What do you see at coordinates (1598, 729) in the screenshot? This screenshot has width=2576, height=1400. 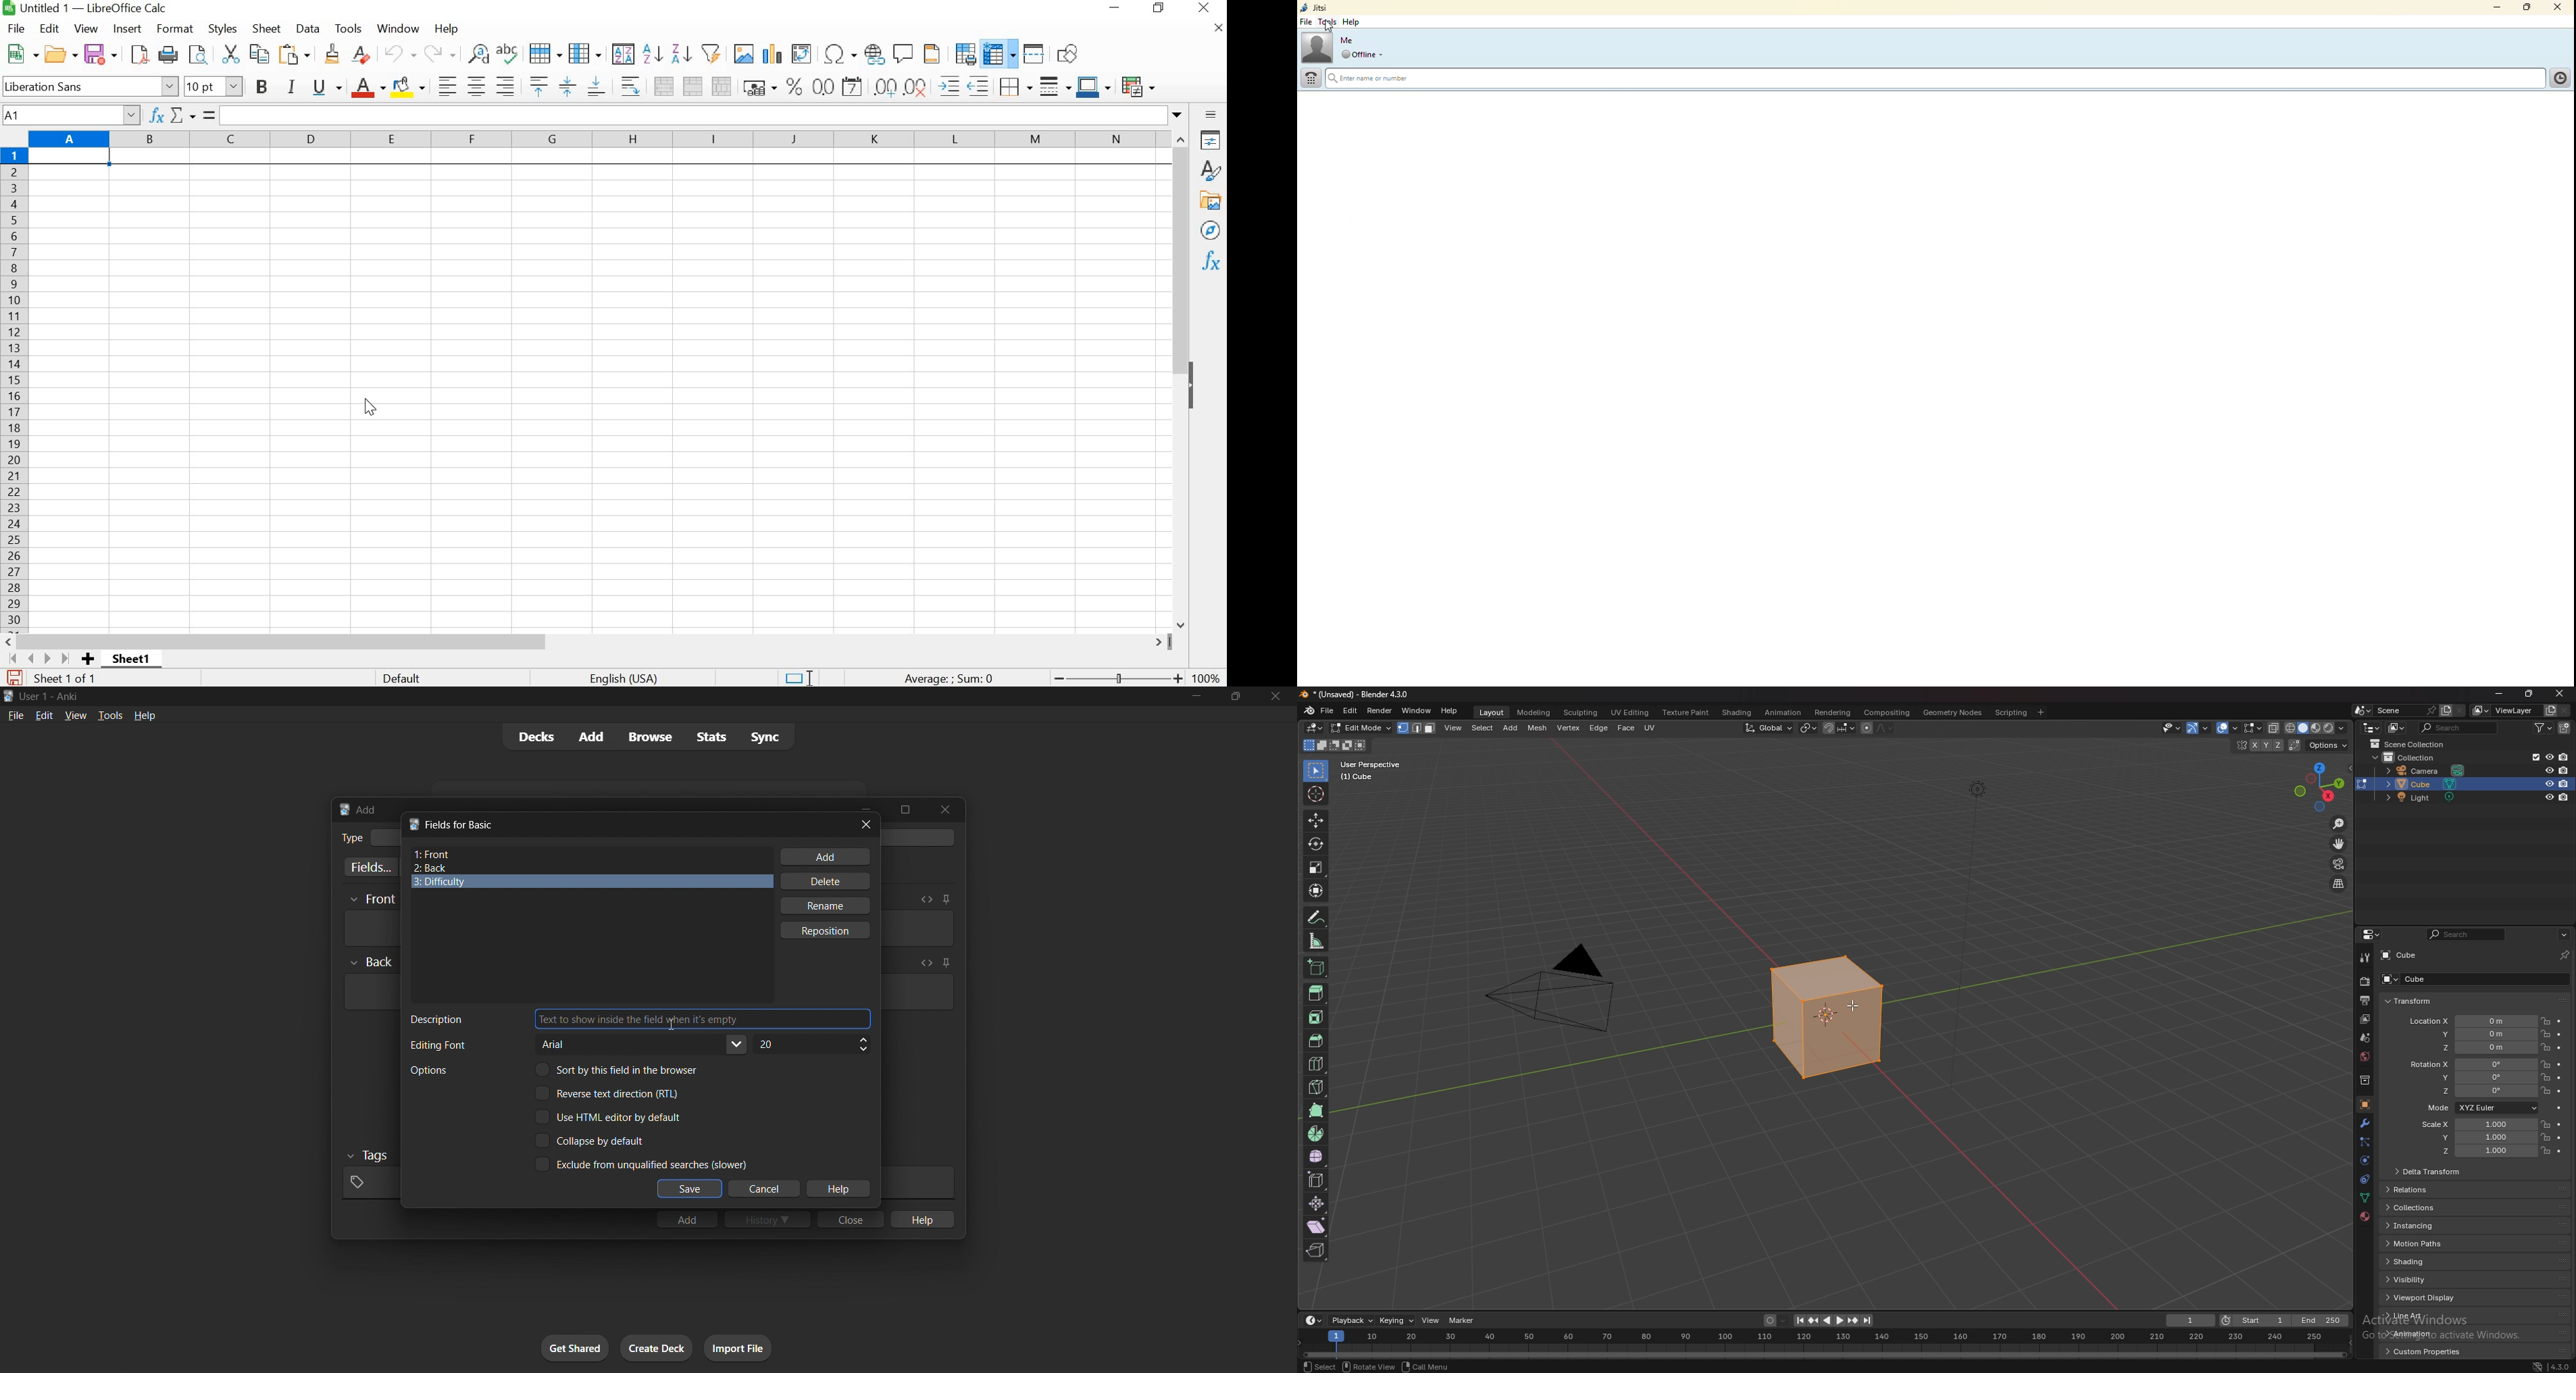 I see `edge` at bounding box center [1598, 729].